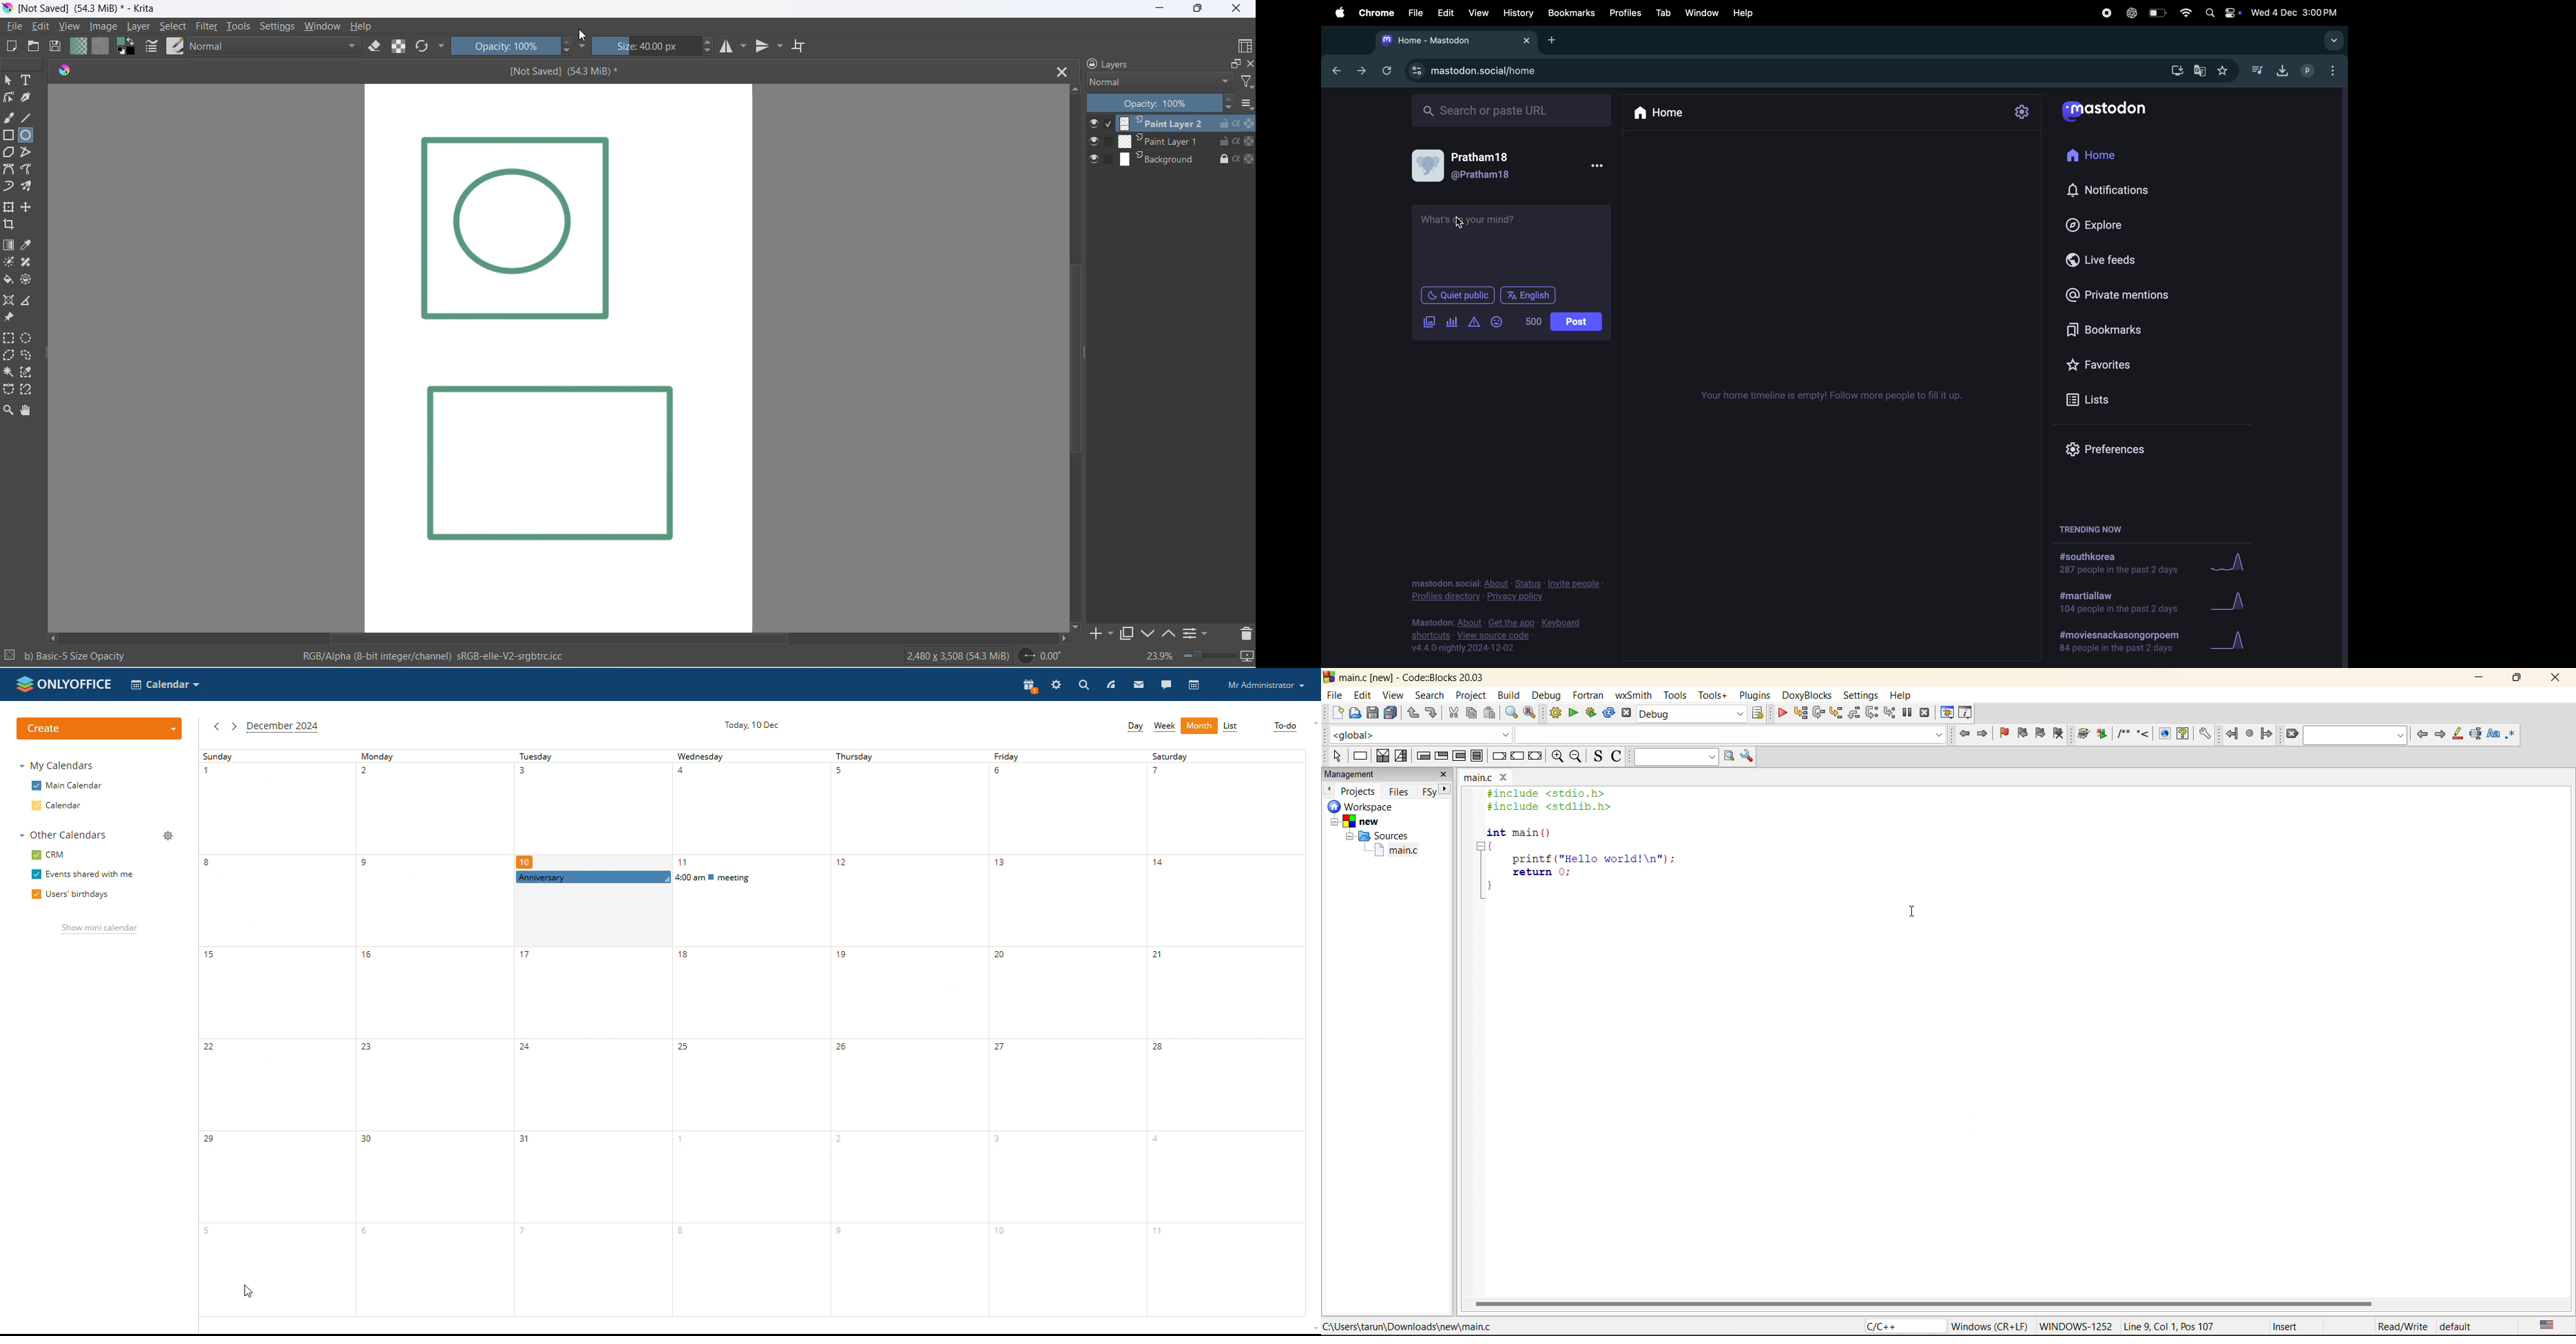 The image size is (2576, 1344). Describe the element at coordinates (1212, 654) in the screenshot. I see `zoom` at that location.